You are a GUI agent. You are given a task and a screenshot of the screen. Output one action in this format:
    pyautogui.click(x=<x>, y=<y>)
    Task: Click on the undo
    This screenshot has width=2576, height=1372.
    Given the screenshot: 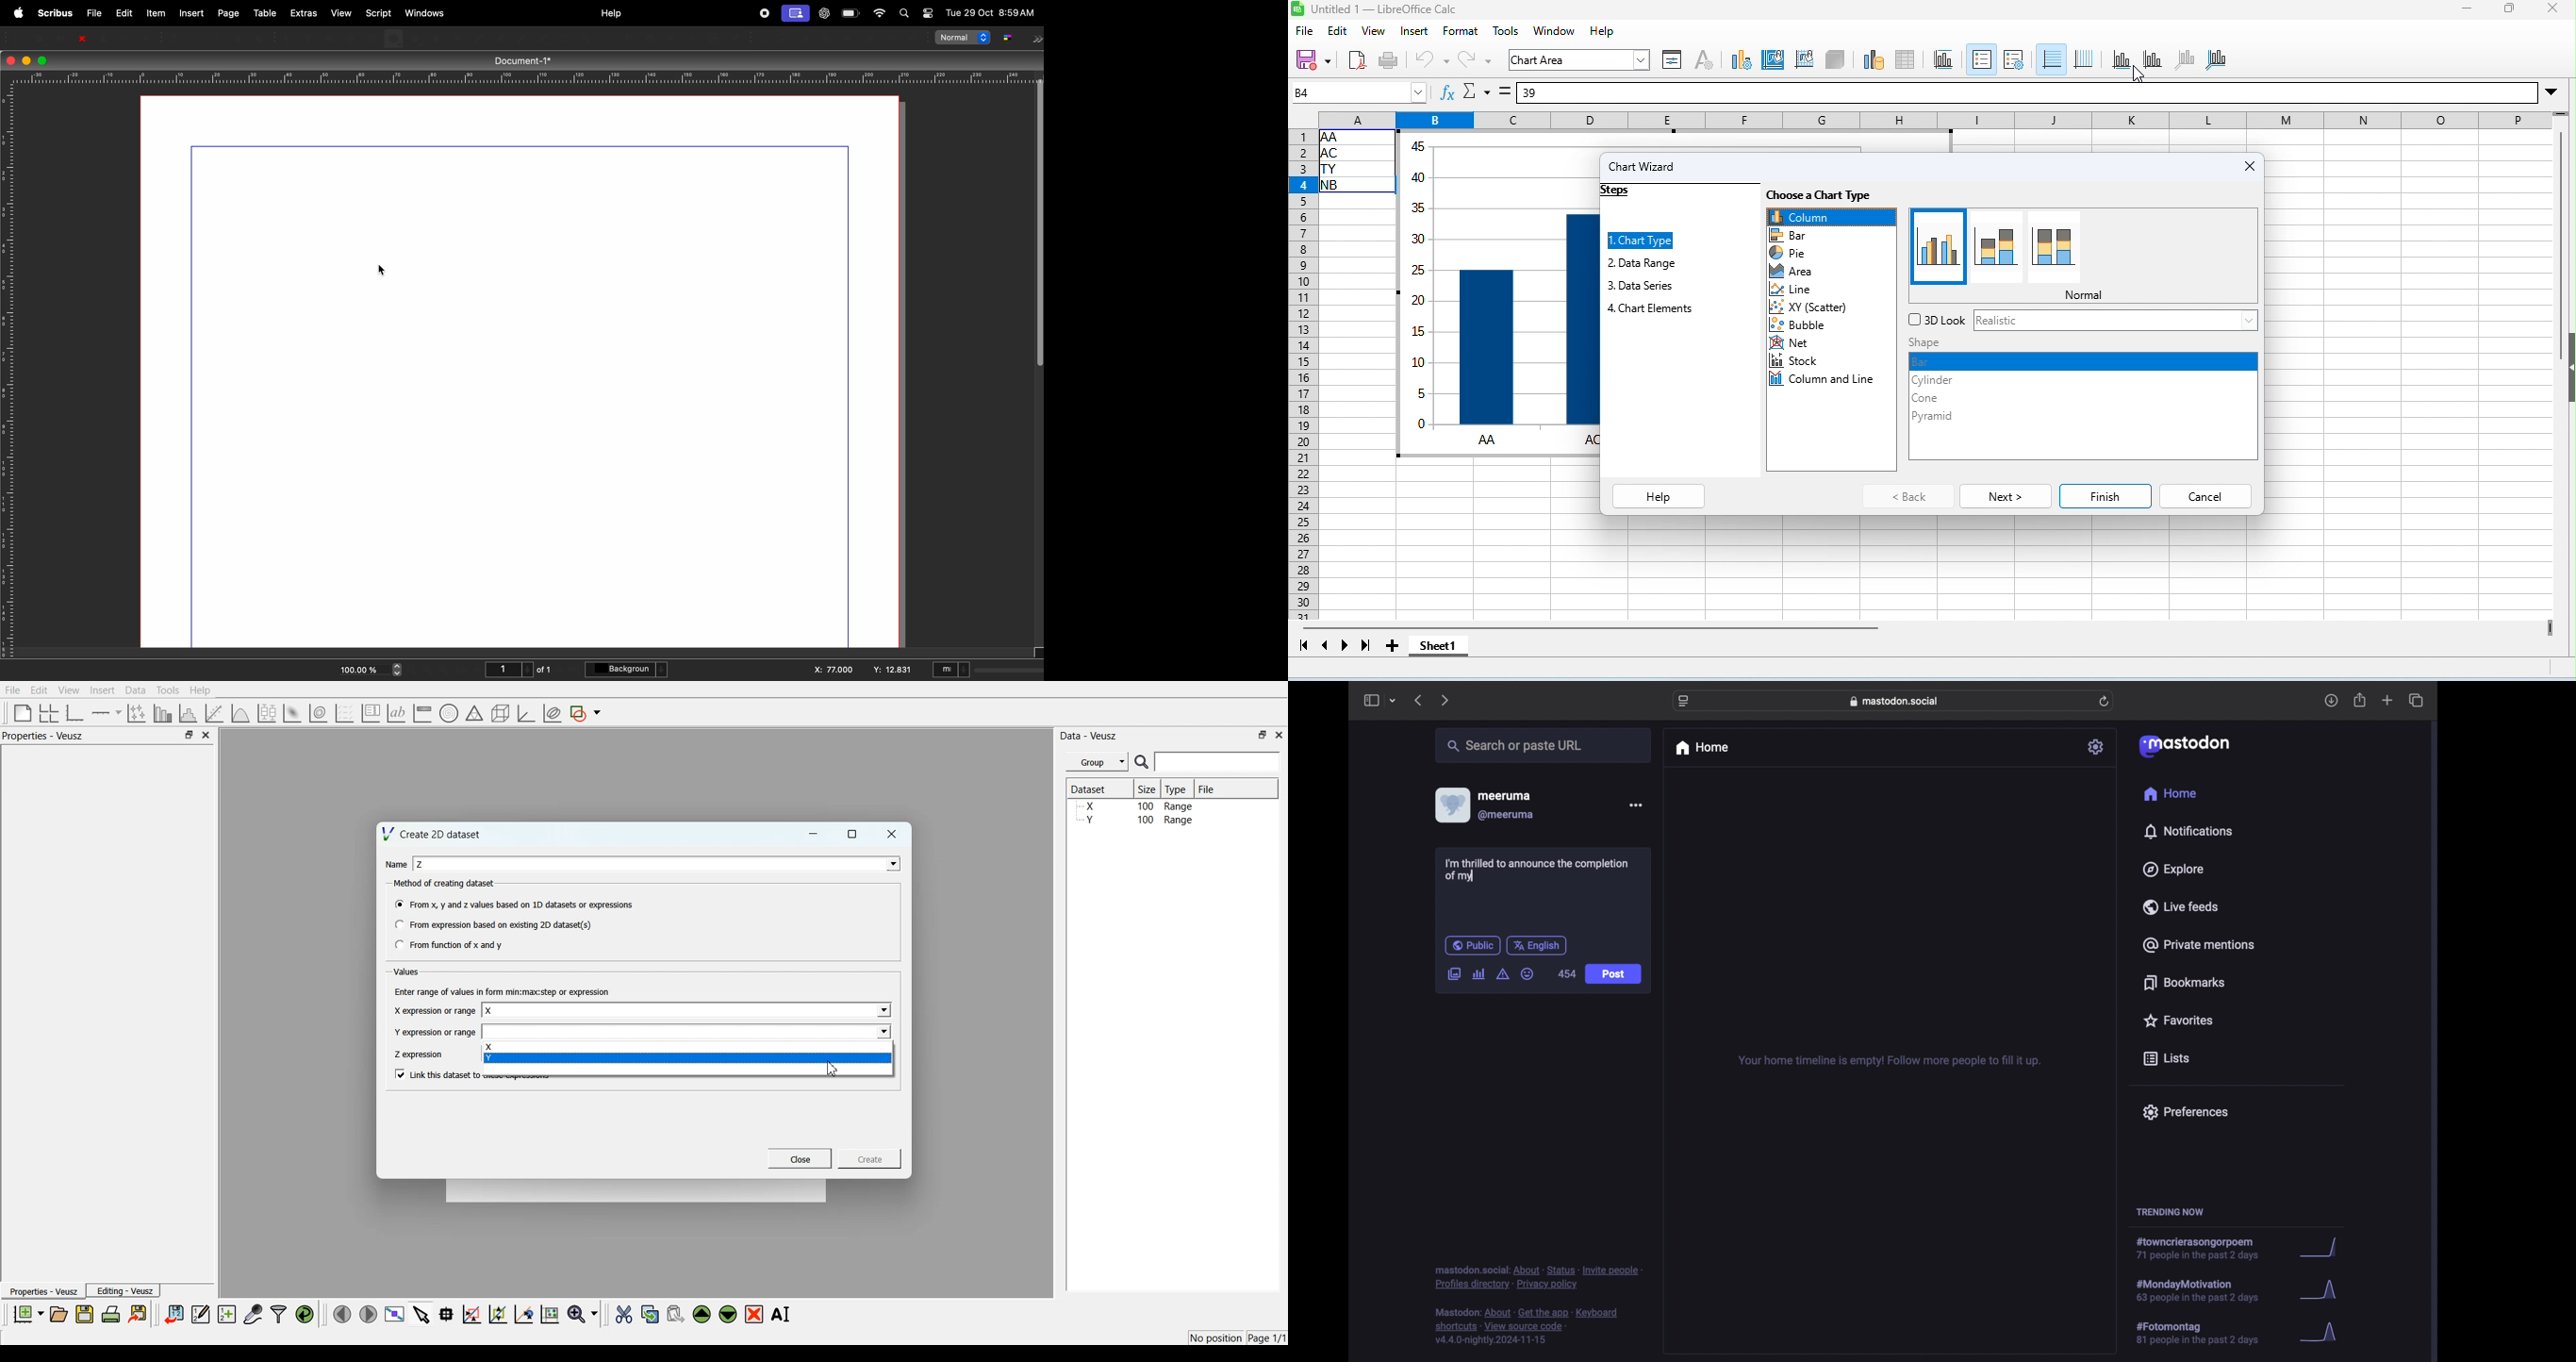 What is the action you would take?
    pyautogui.click(x=1430, y=59)
    